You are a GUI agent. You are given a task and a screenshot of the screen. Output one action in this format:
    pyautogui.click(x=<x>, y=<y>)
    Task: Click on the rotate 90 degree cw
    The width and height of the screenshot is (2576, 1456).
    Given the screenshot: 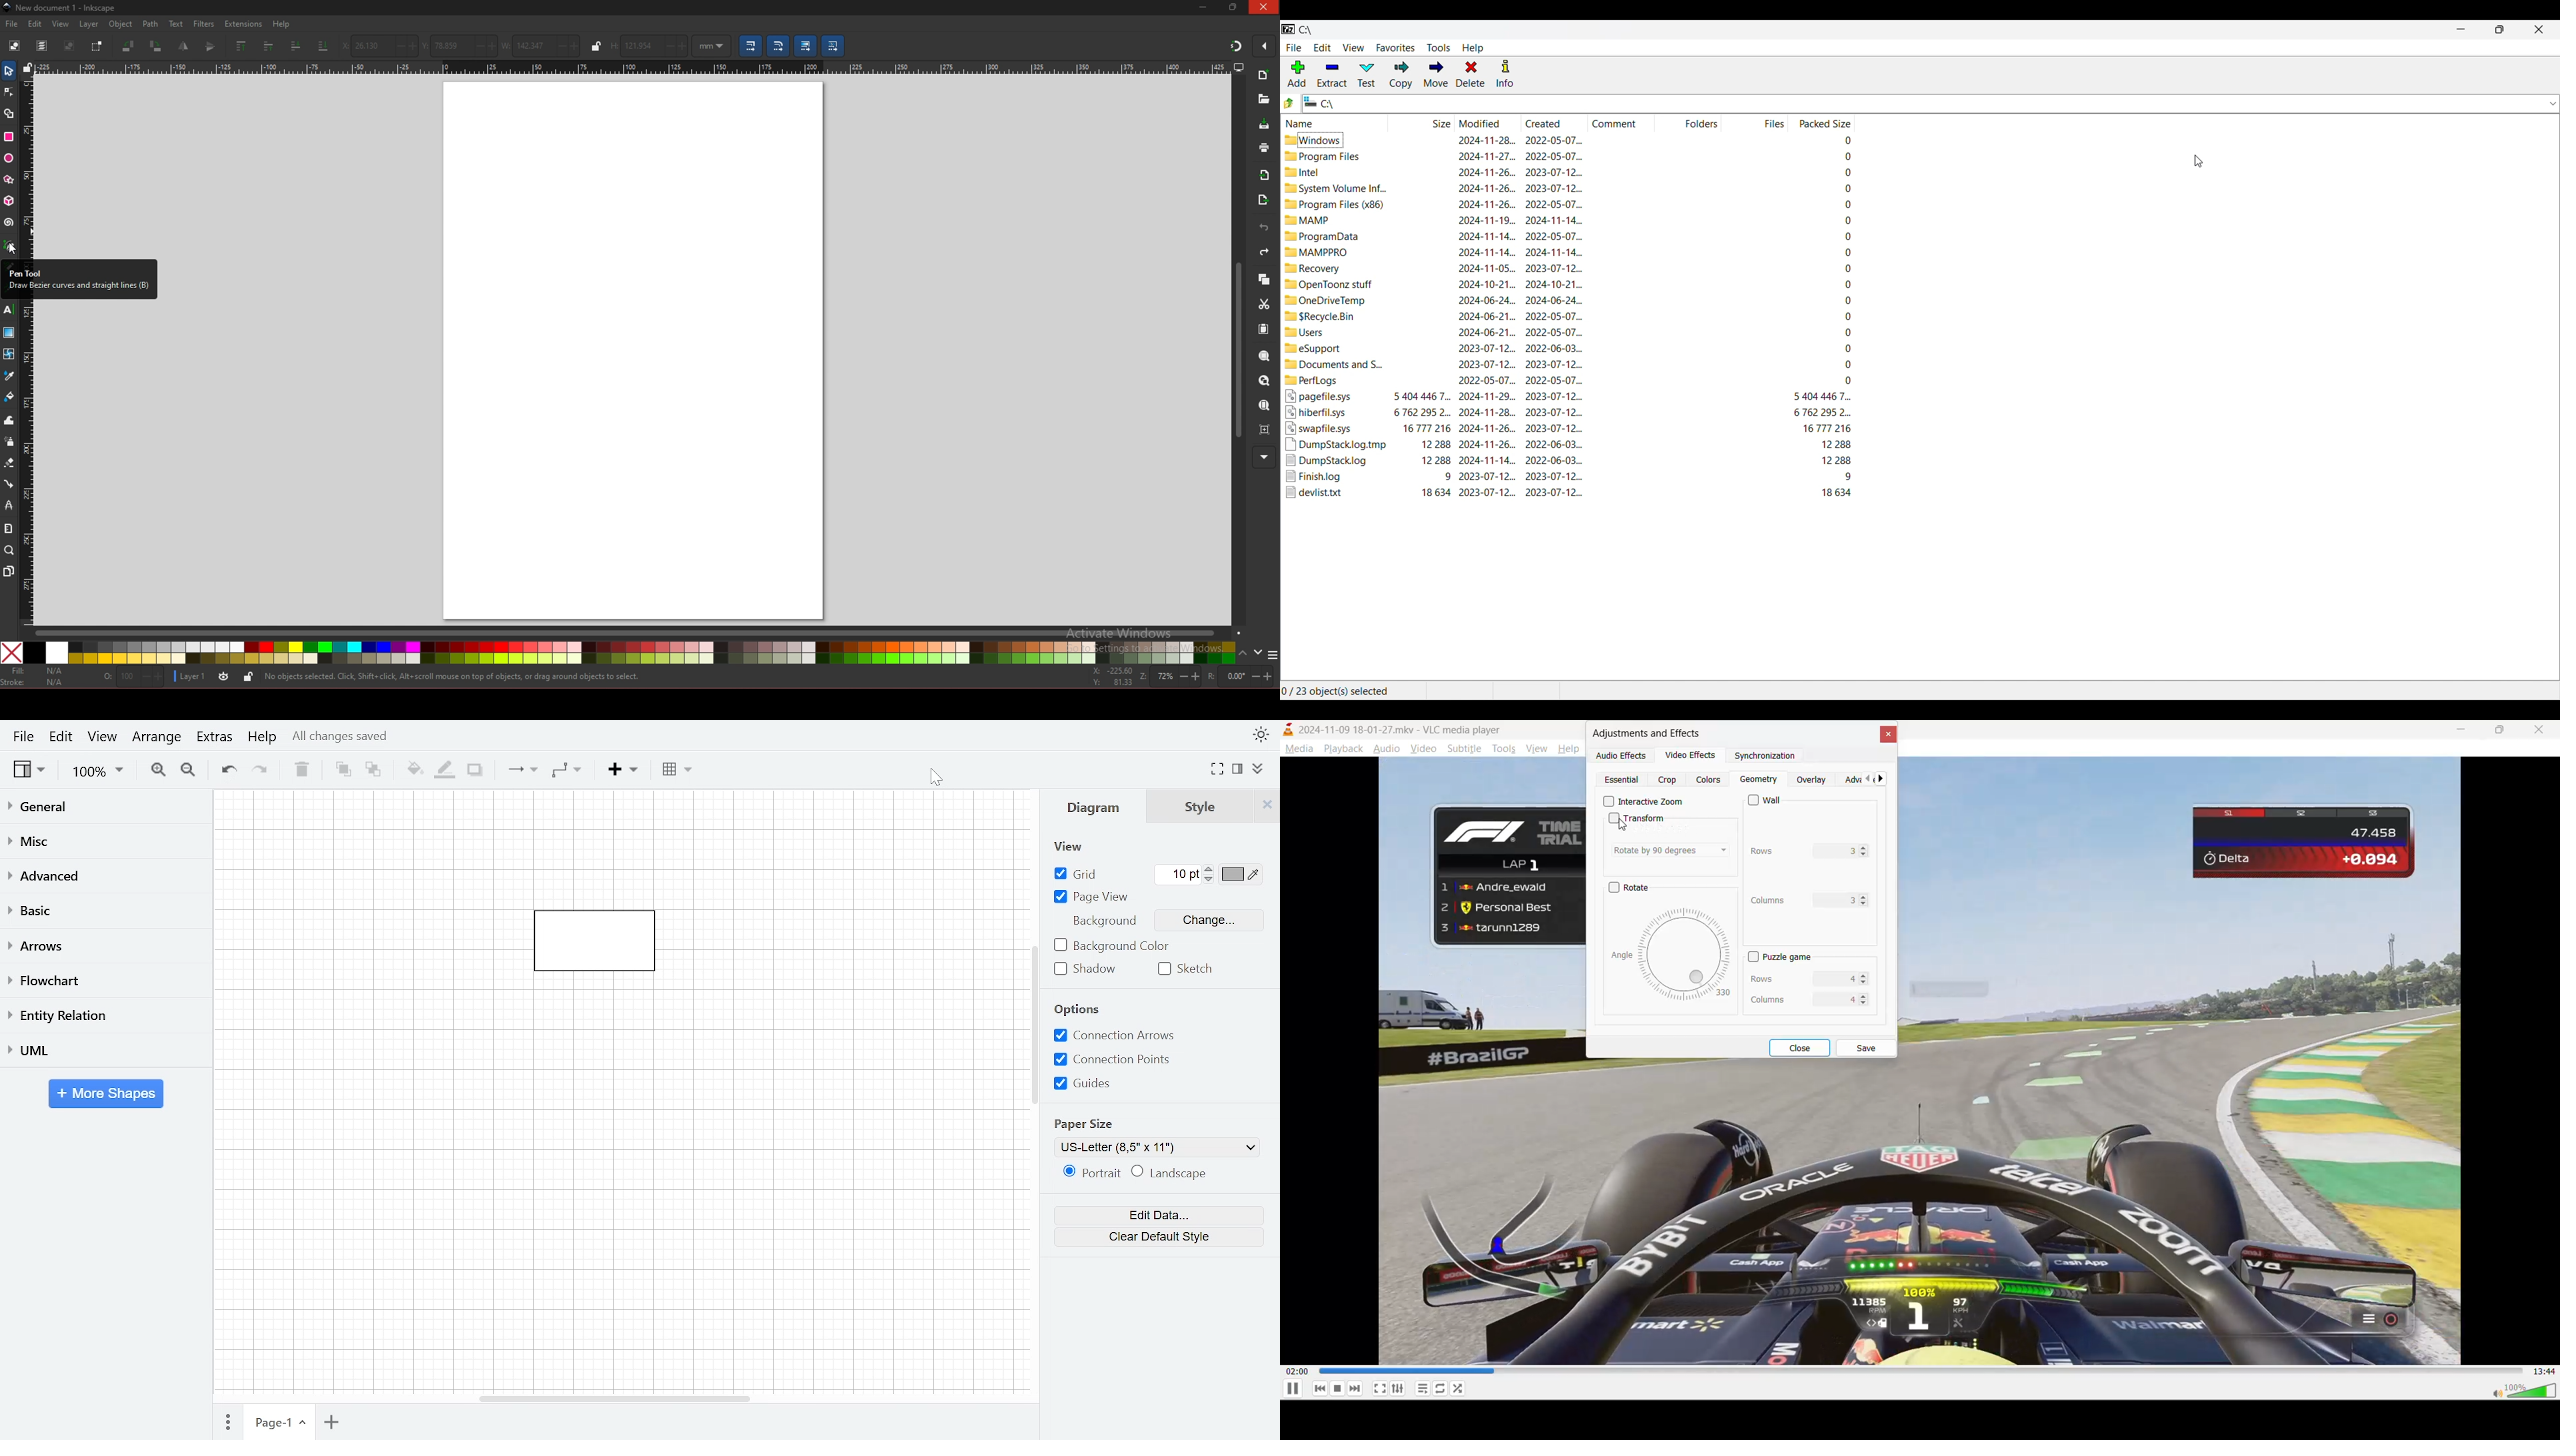 What is the action you would take?
    pyautogui.click(x=156, y=47)
    